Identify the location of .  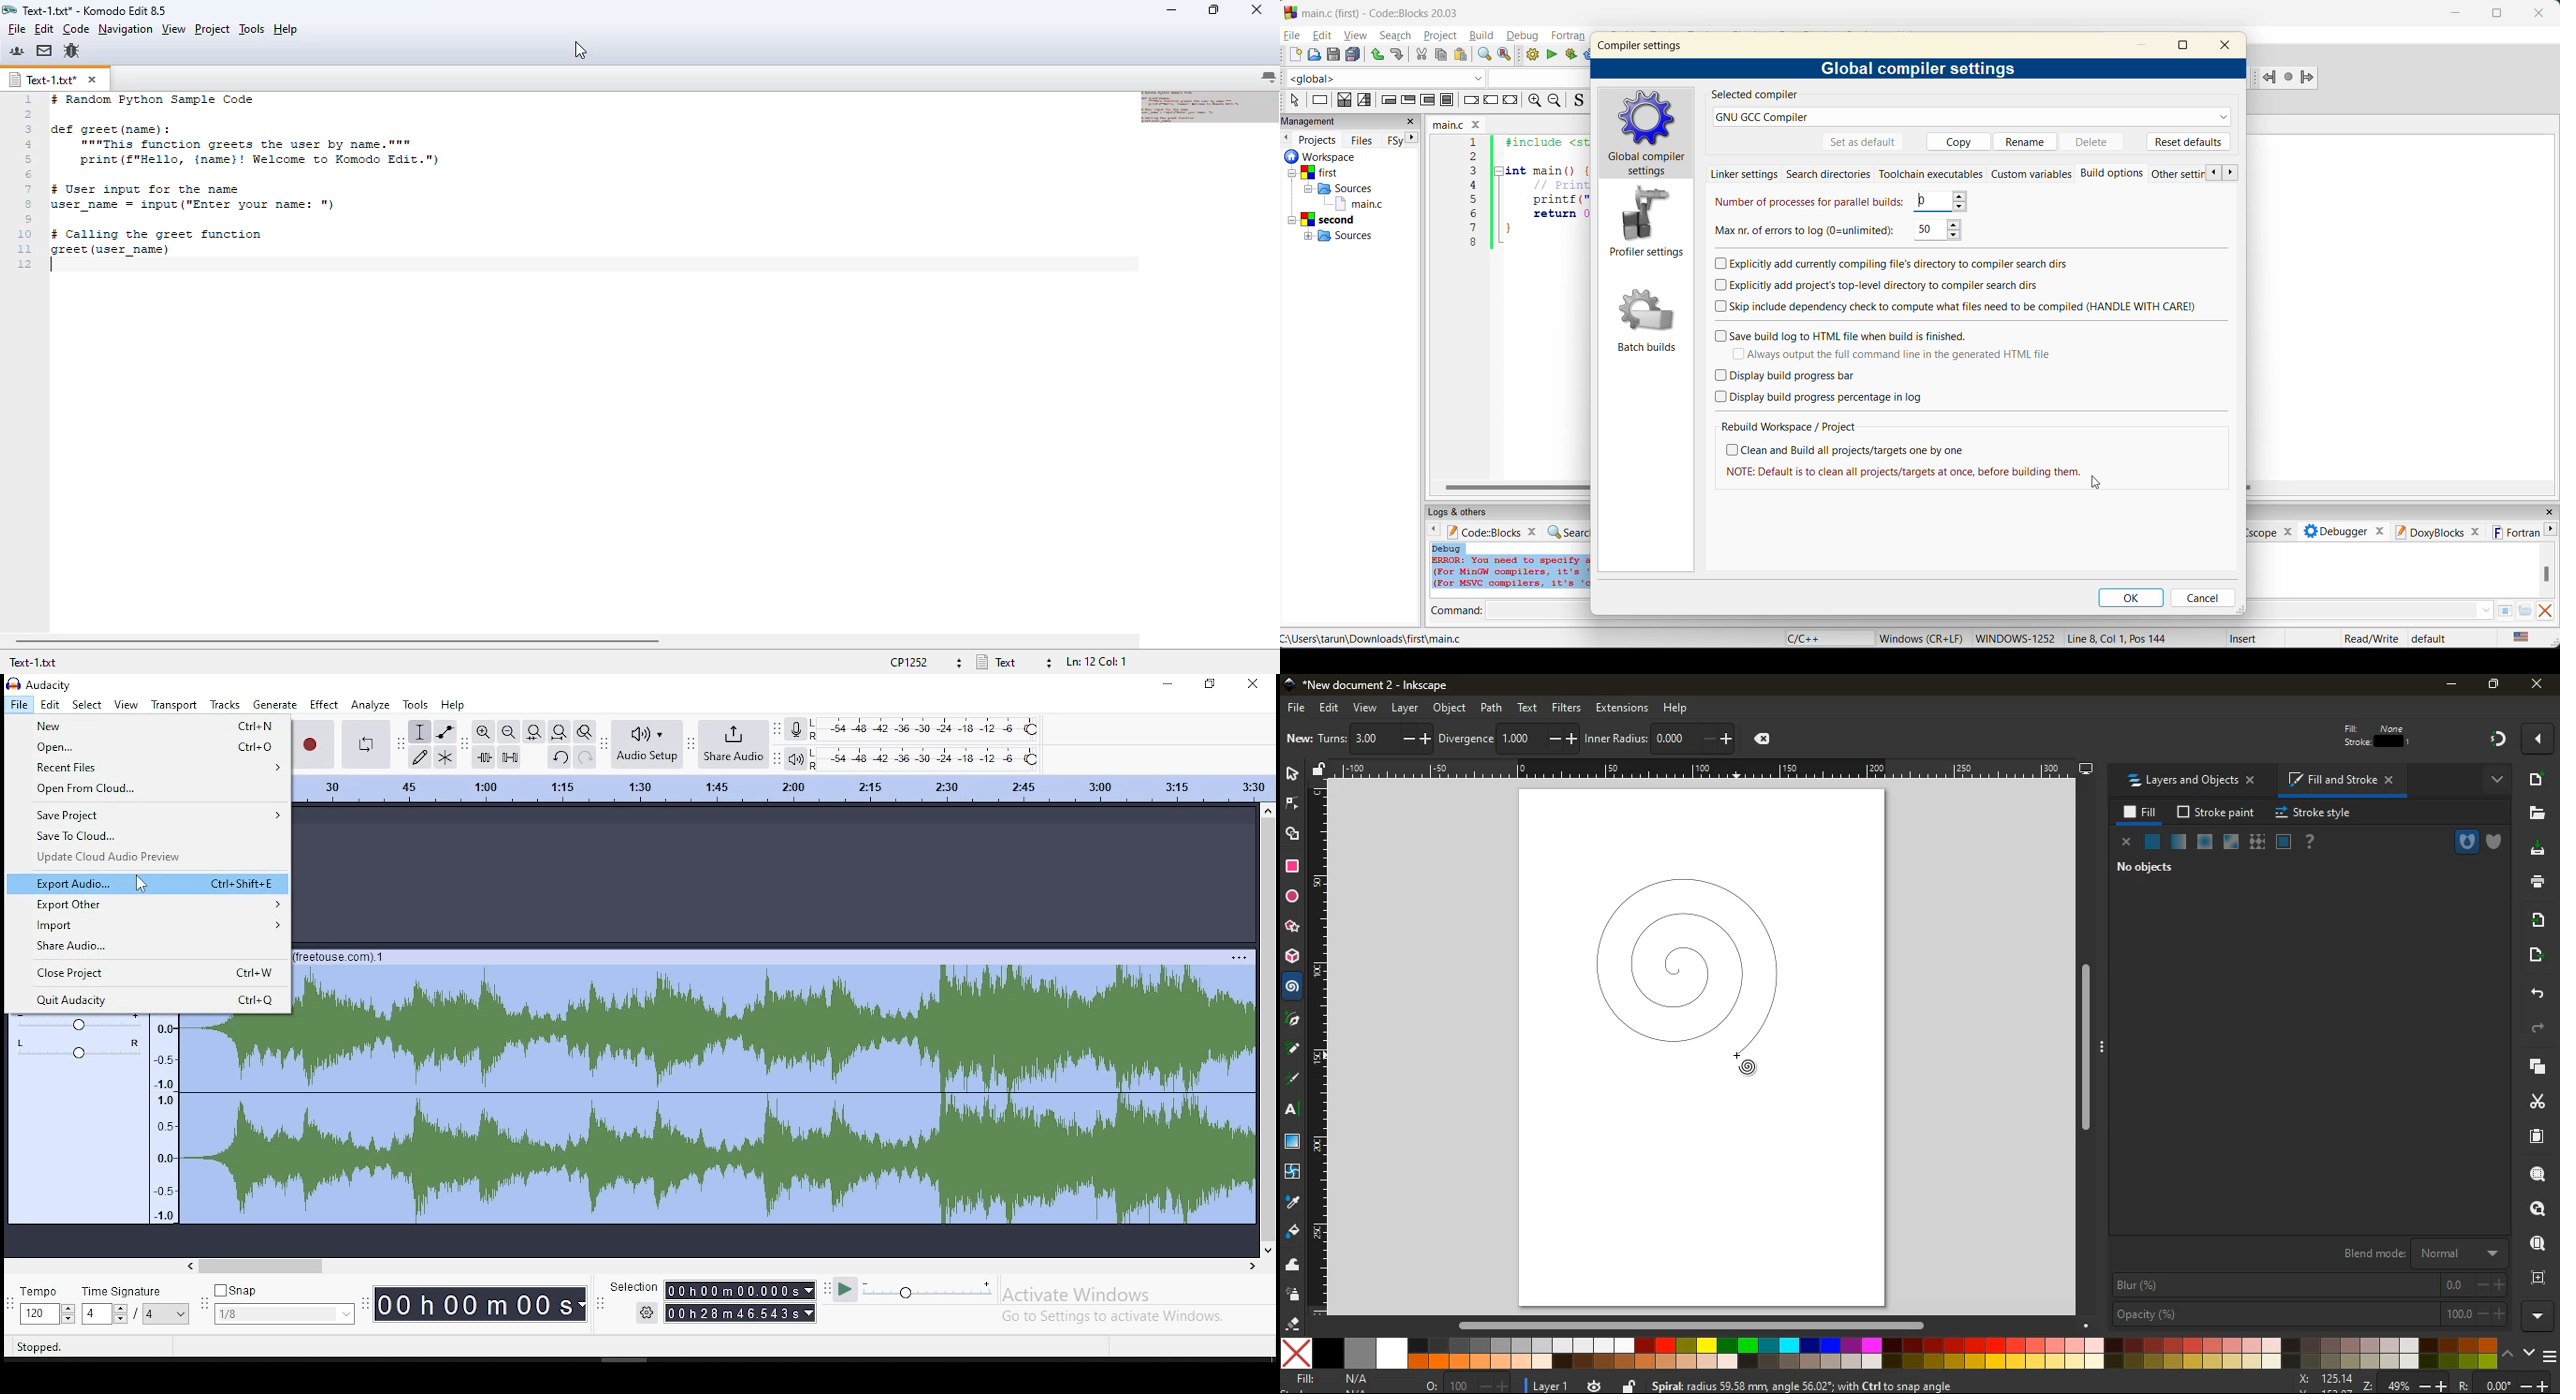
(1690, 1328).